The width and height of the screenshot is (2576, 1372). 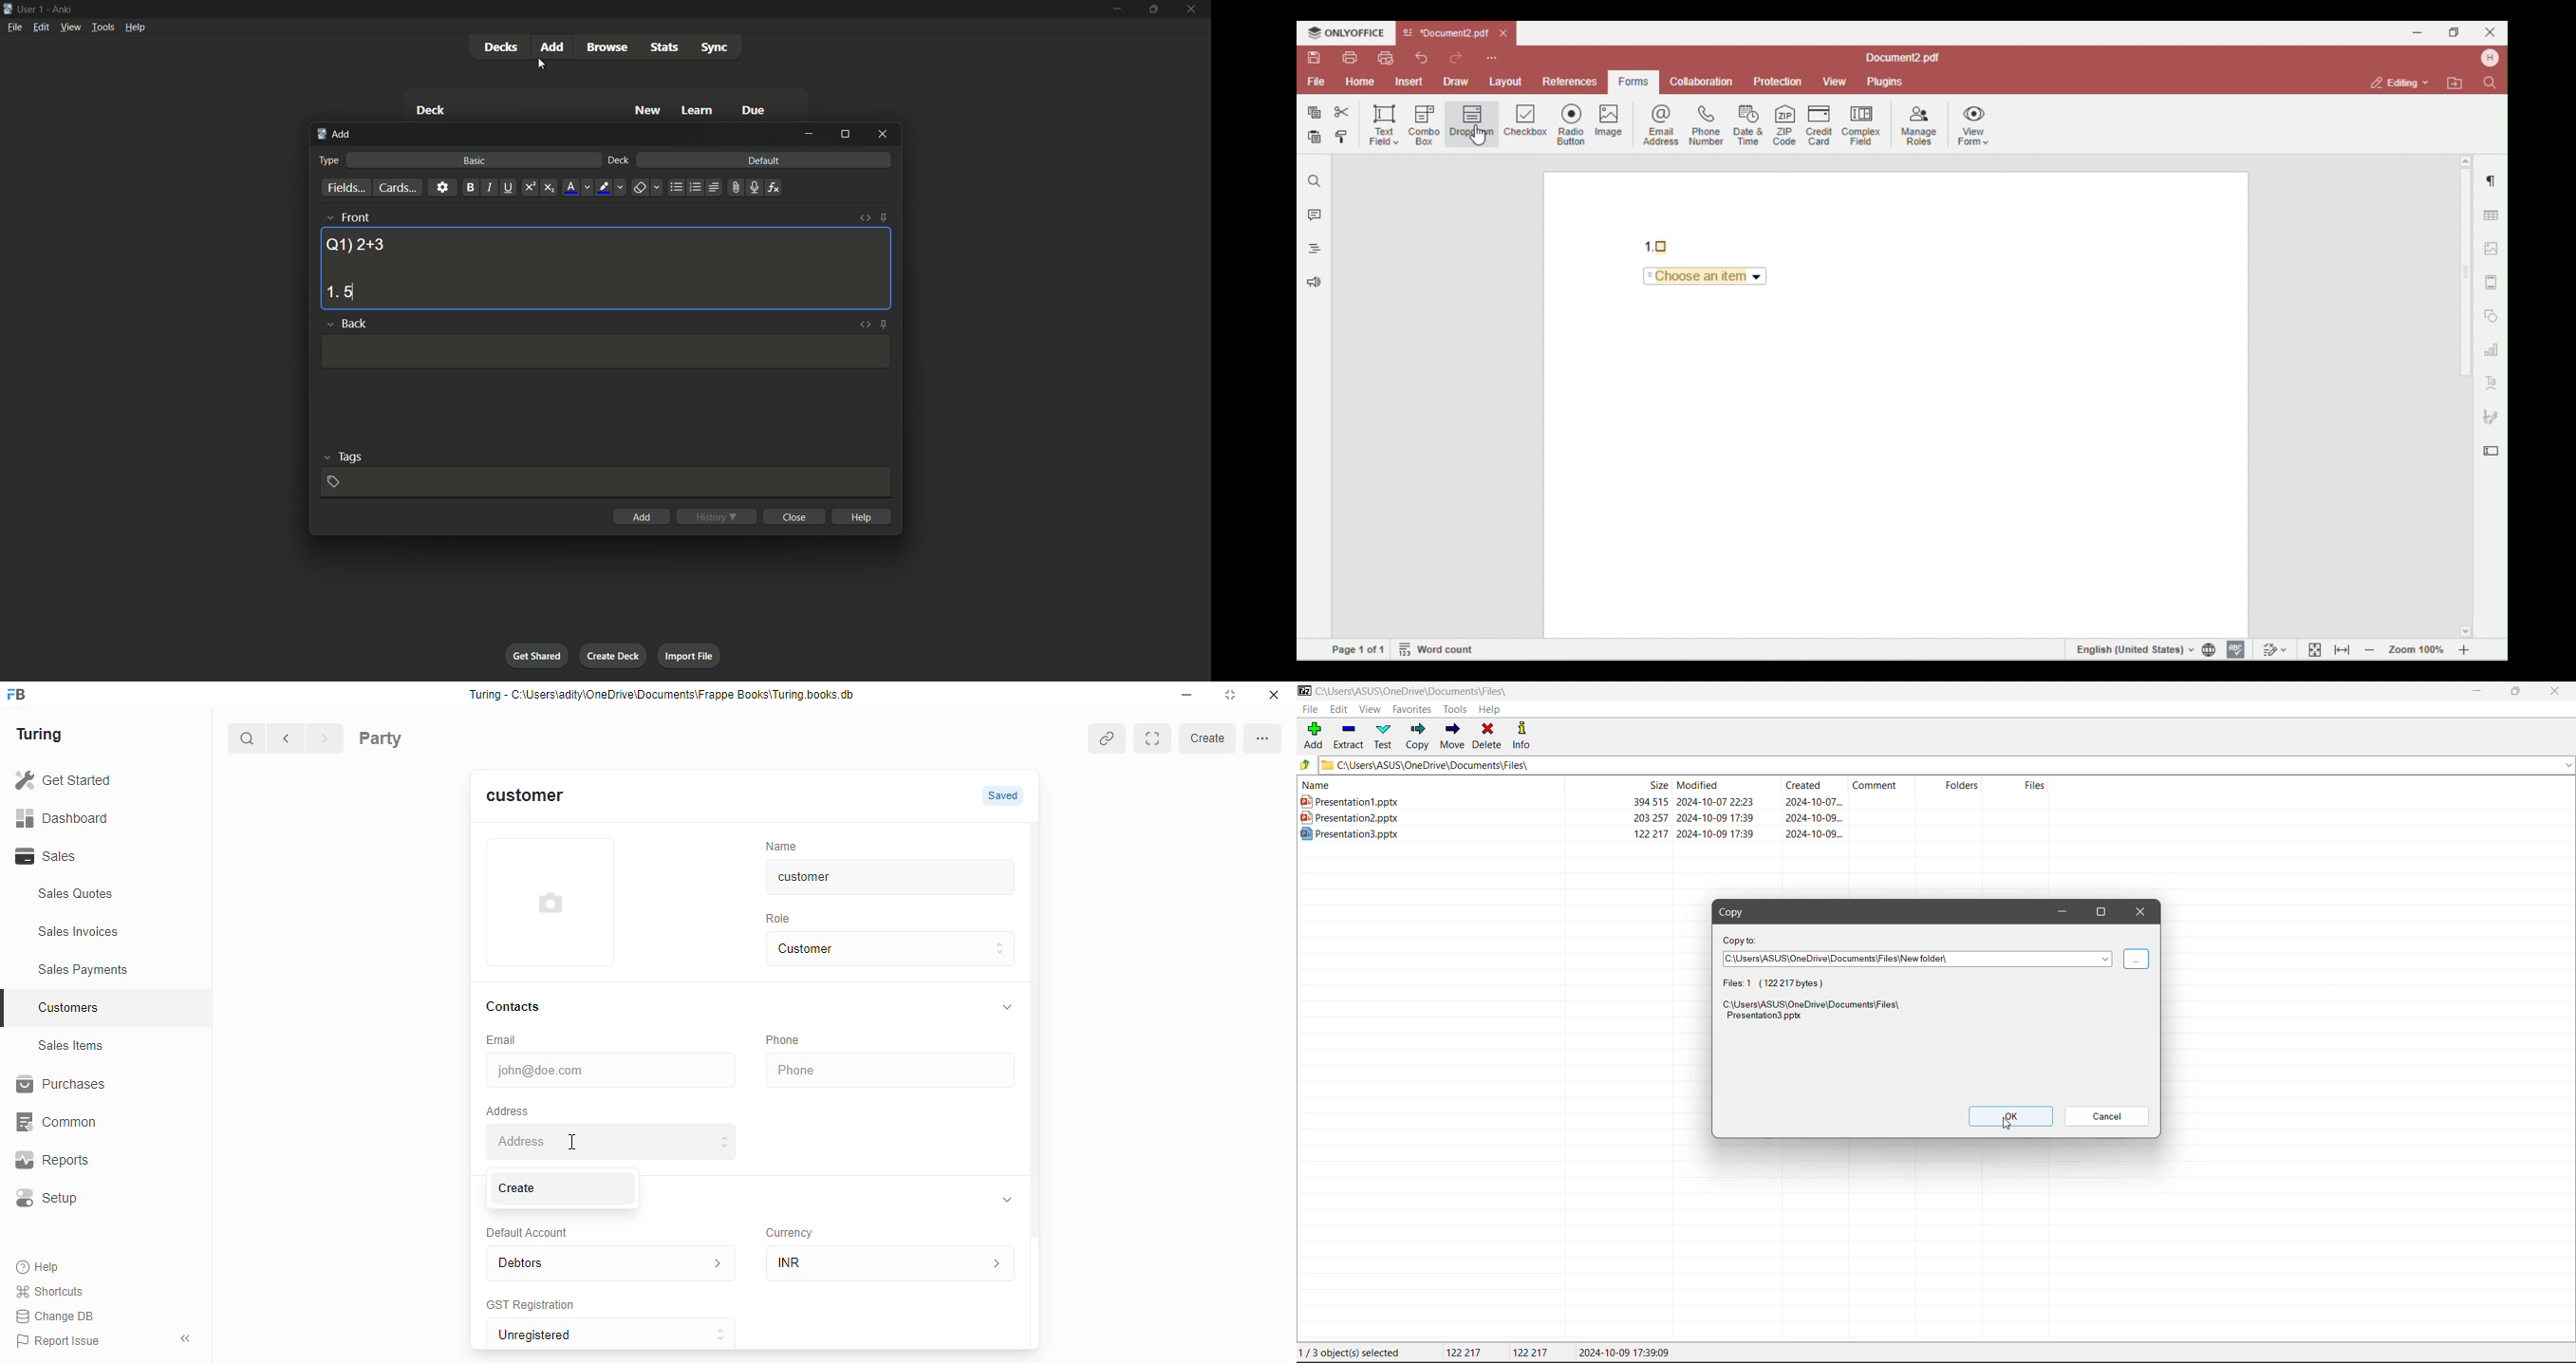 I want to click on toggle html editor, so click(x=865, y=324).